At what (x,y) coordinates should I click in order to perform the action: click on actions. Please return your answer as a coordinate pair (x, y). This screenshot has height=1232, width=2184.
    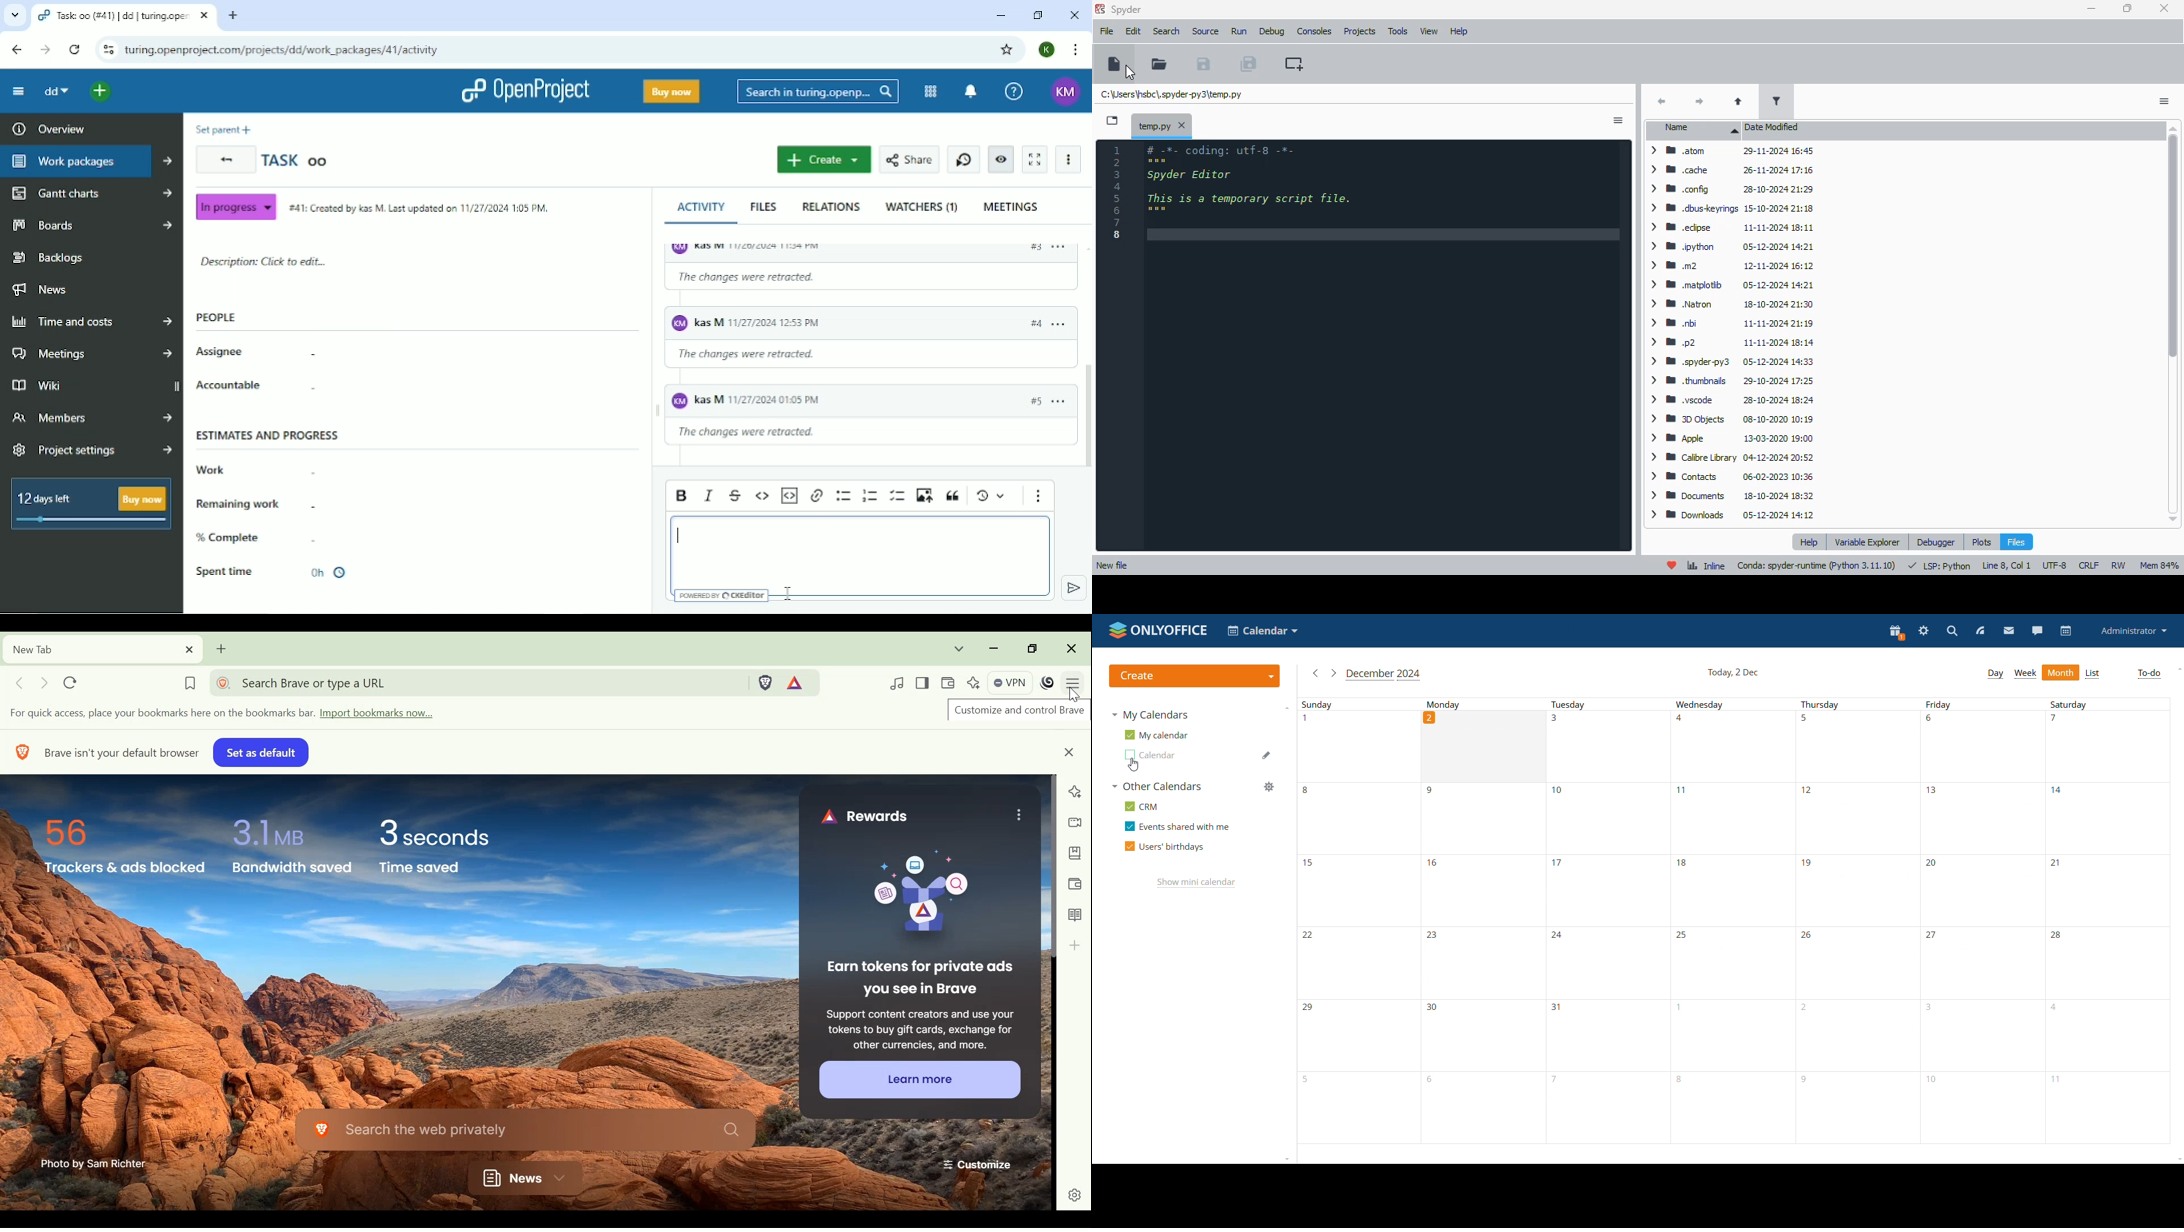
    Looking at the image, I should click on (1618, 121).